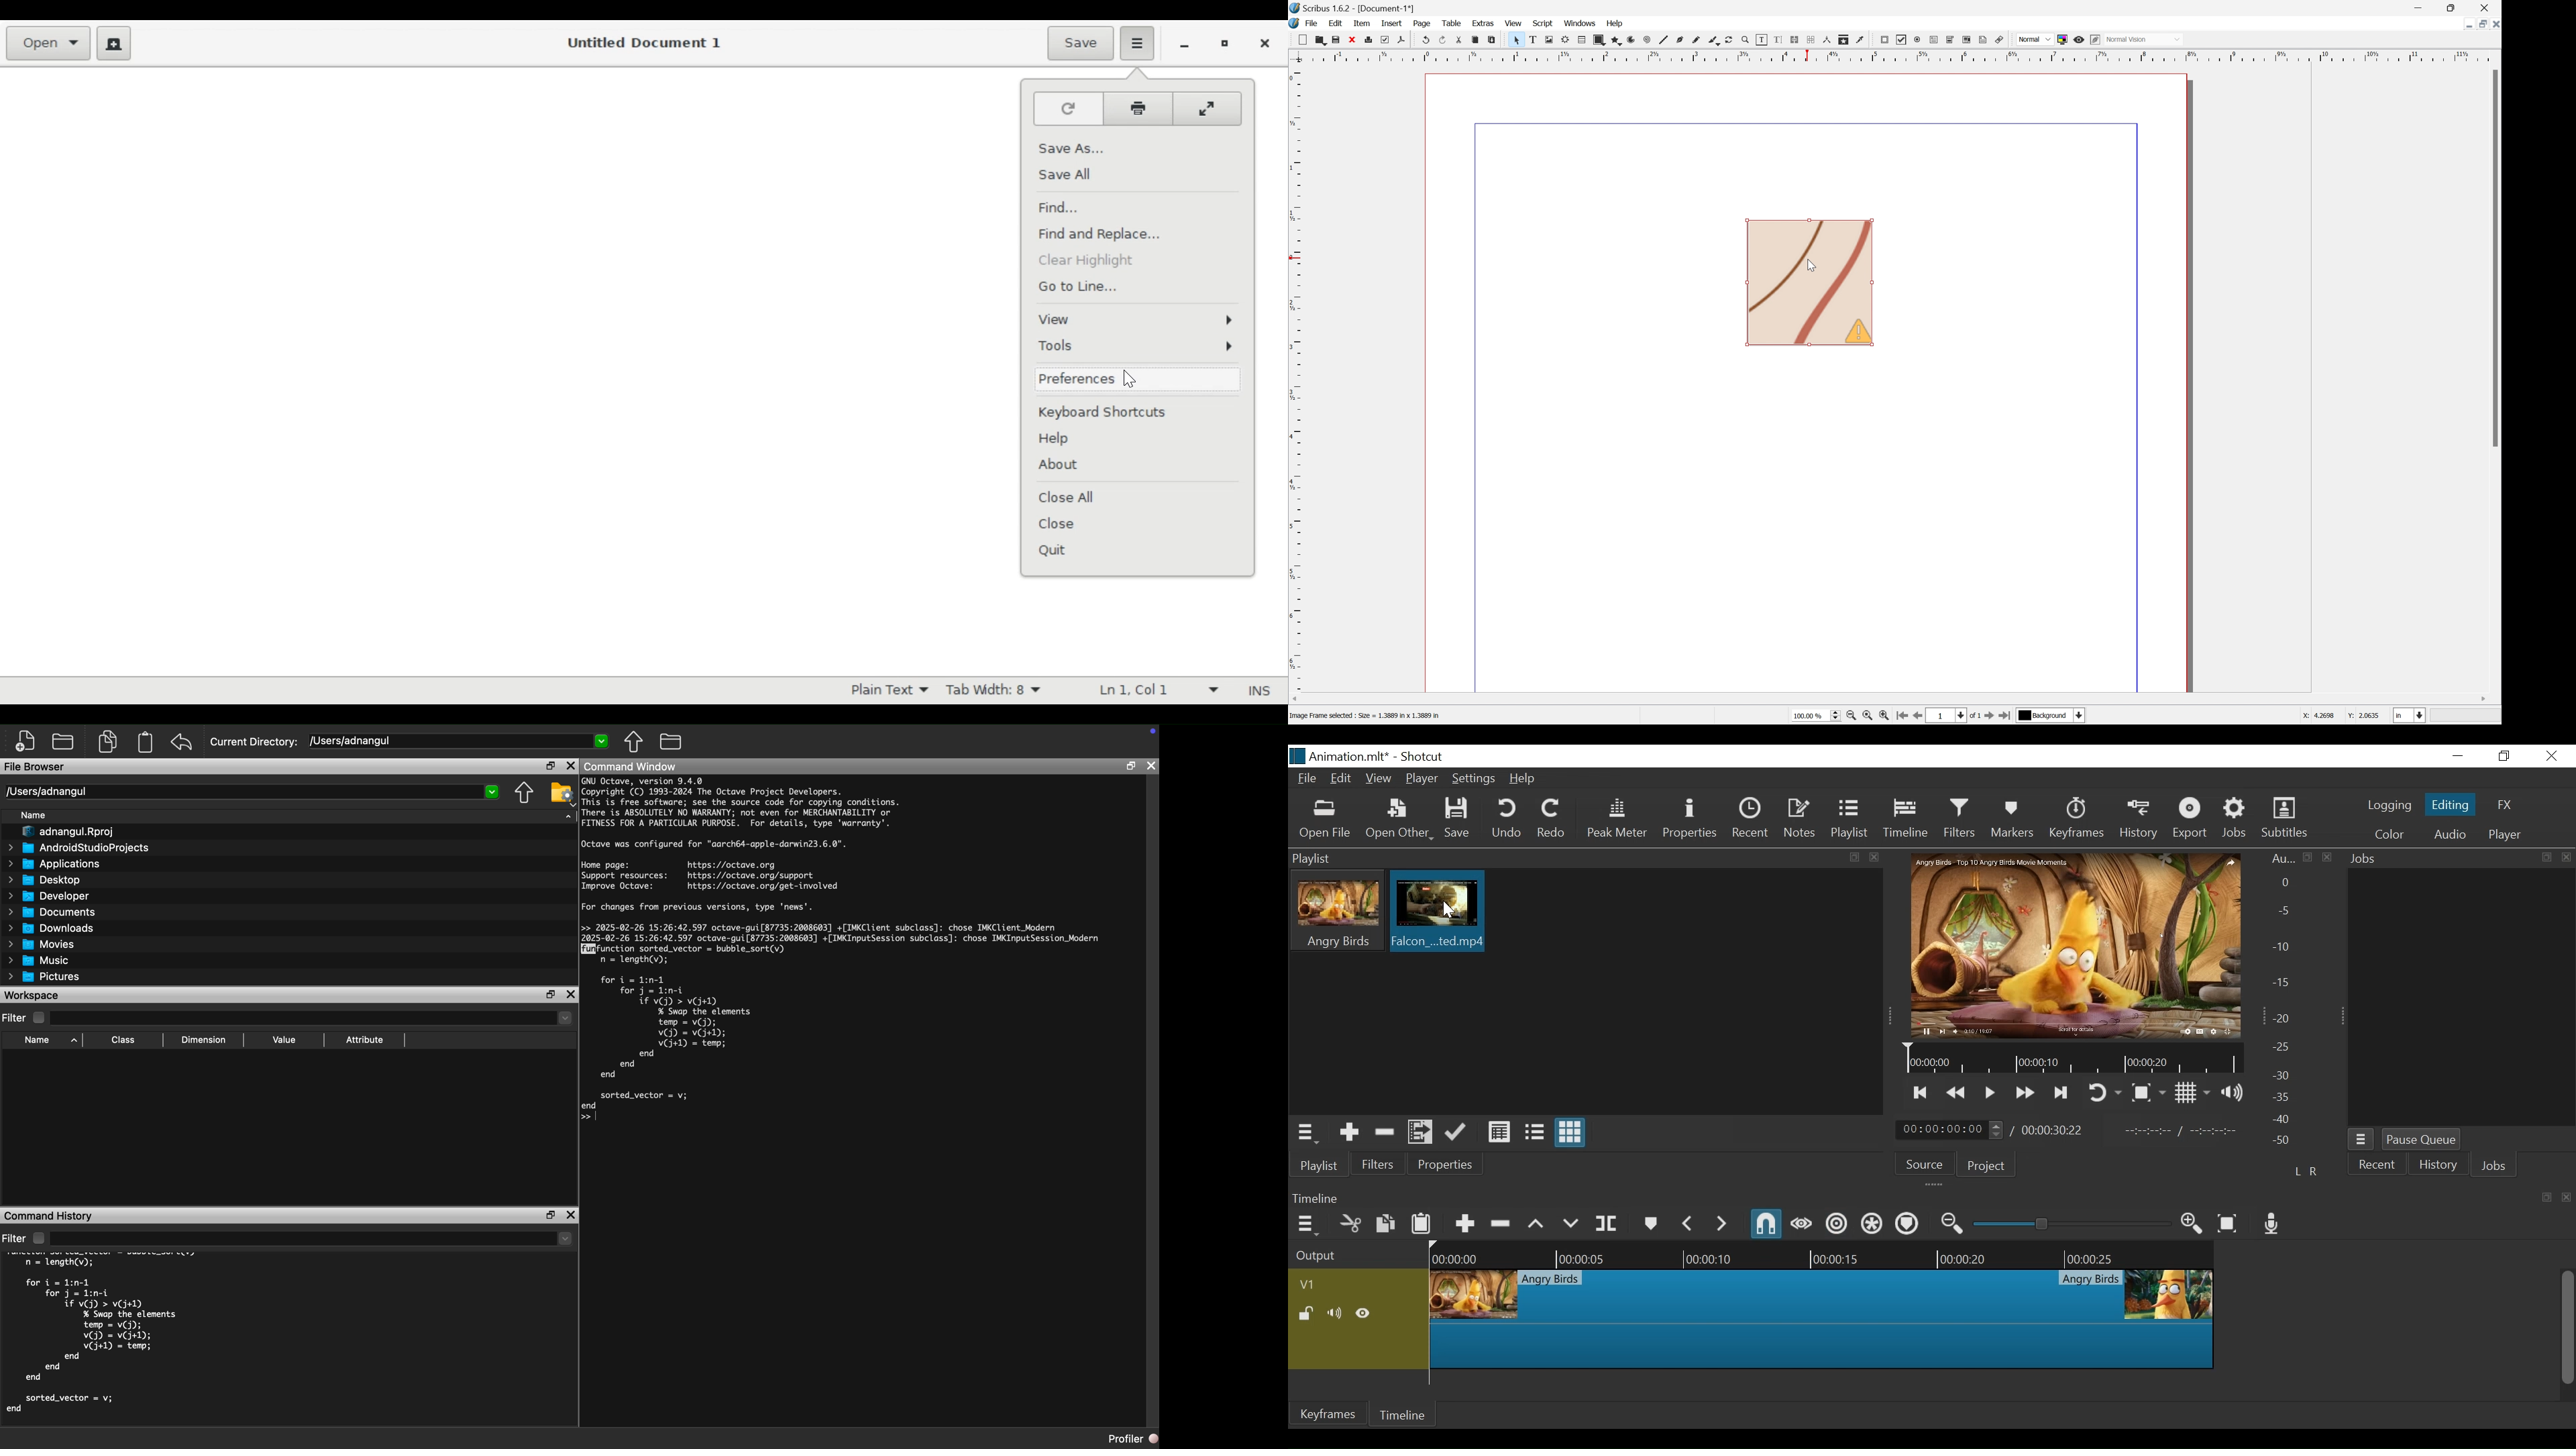 The image size is (2576, 1456). Describe the element at coordinates (1750, 818) in the screenshot. I see `Recent` at that location.